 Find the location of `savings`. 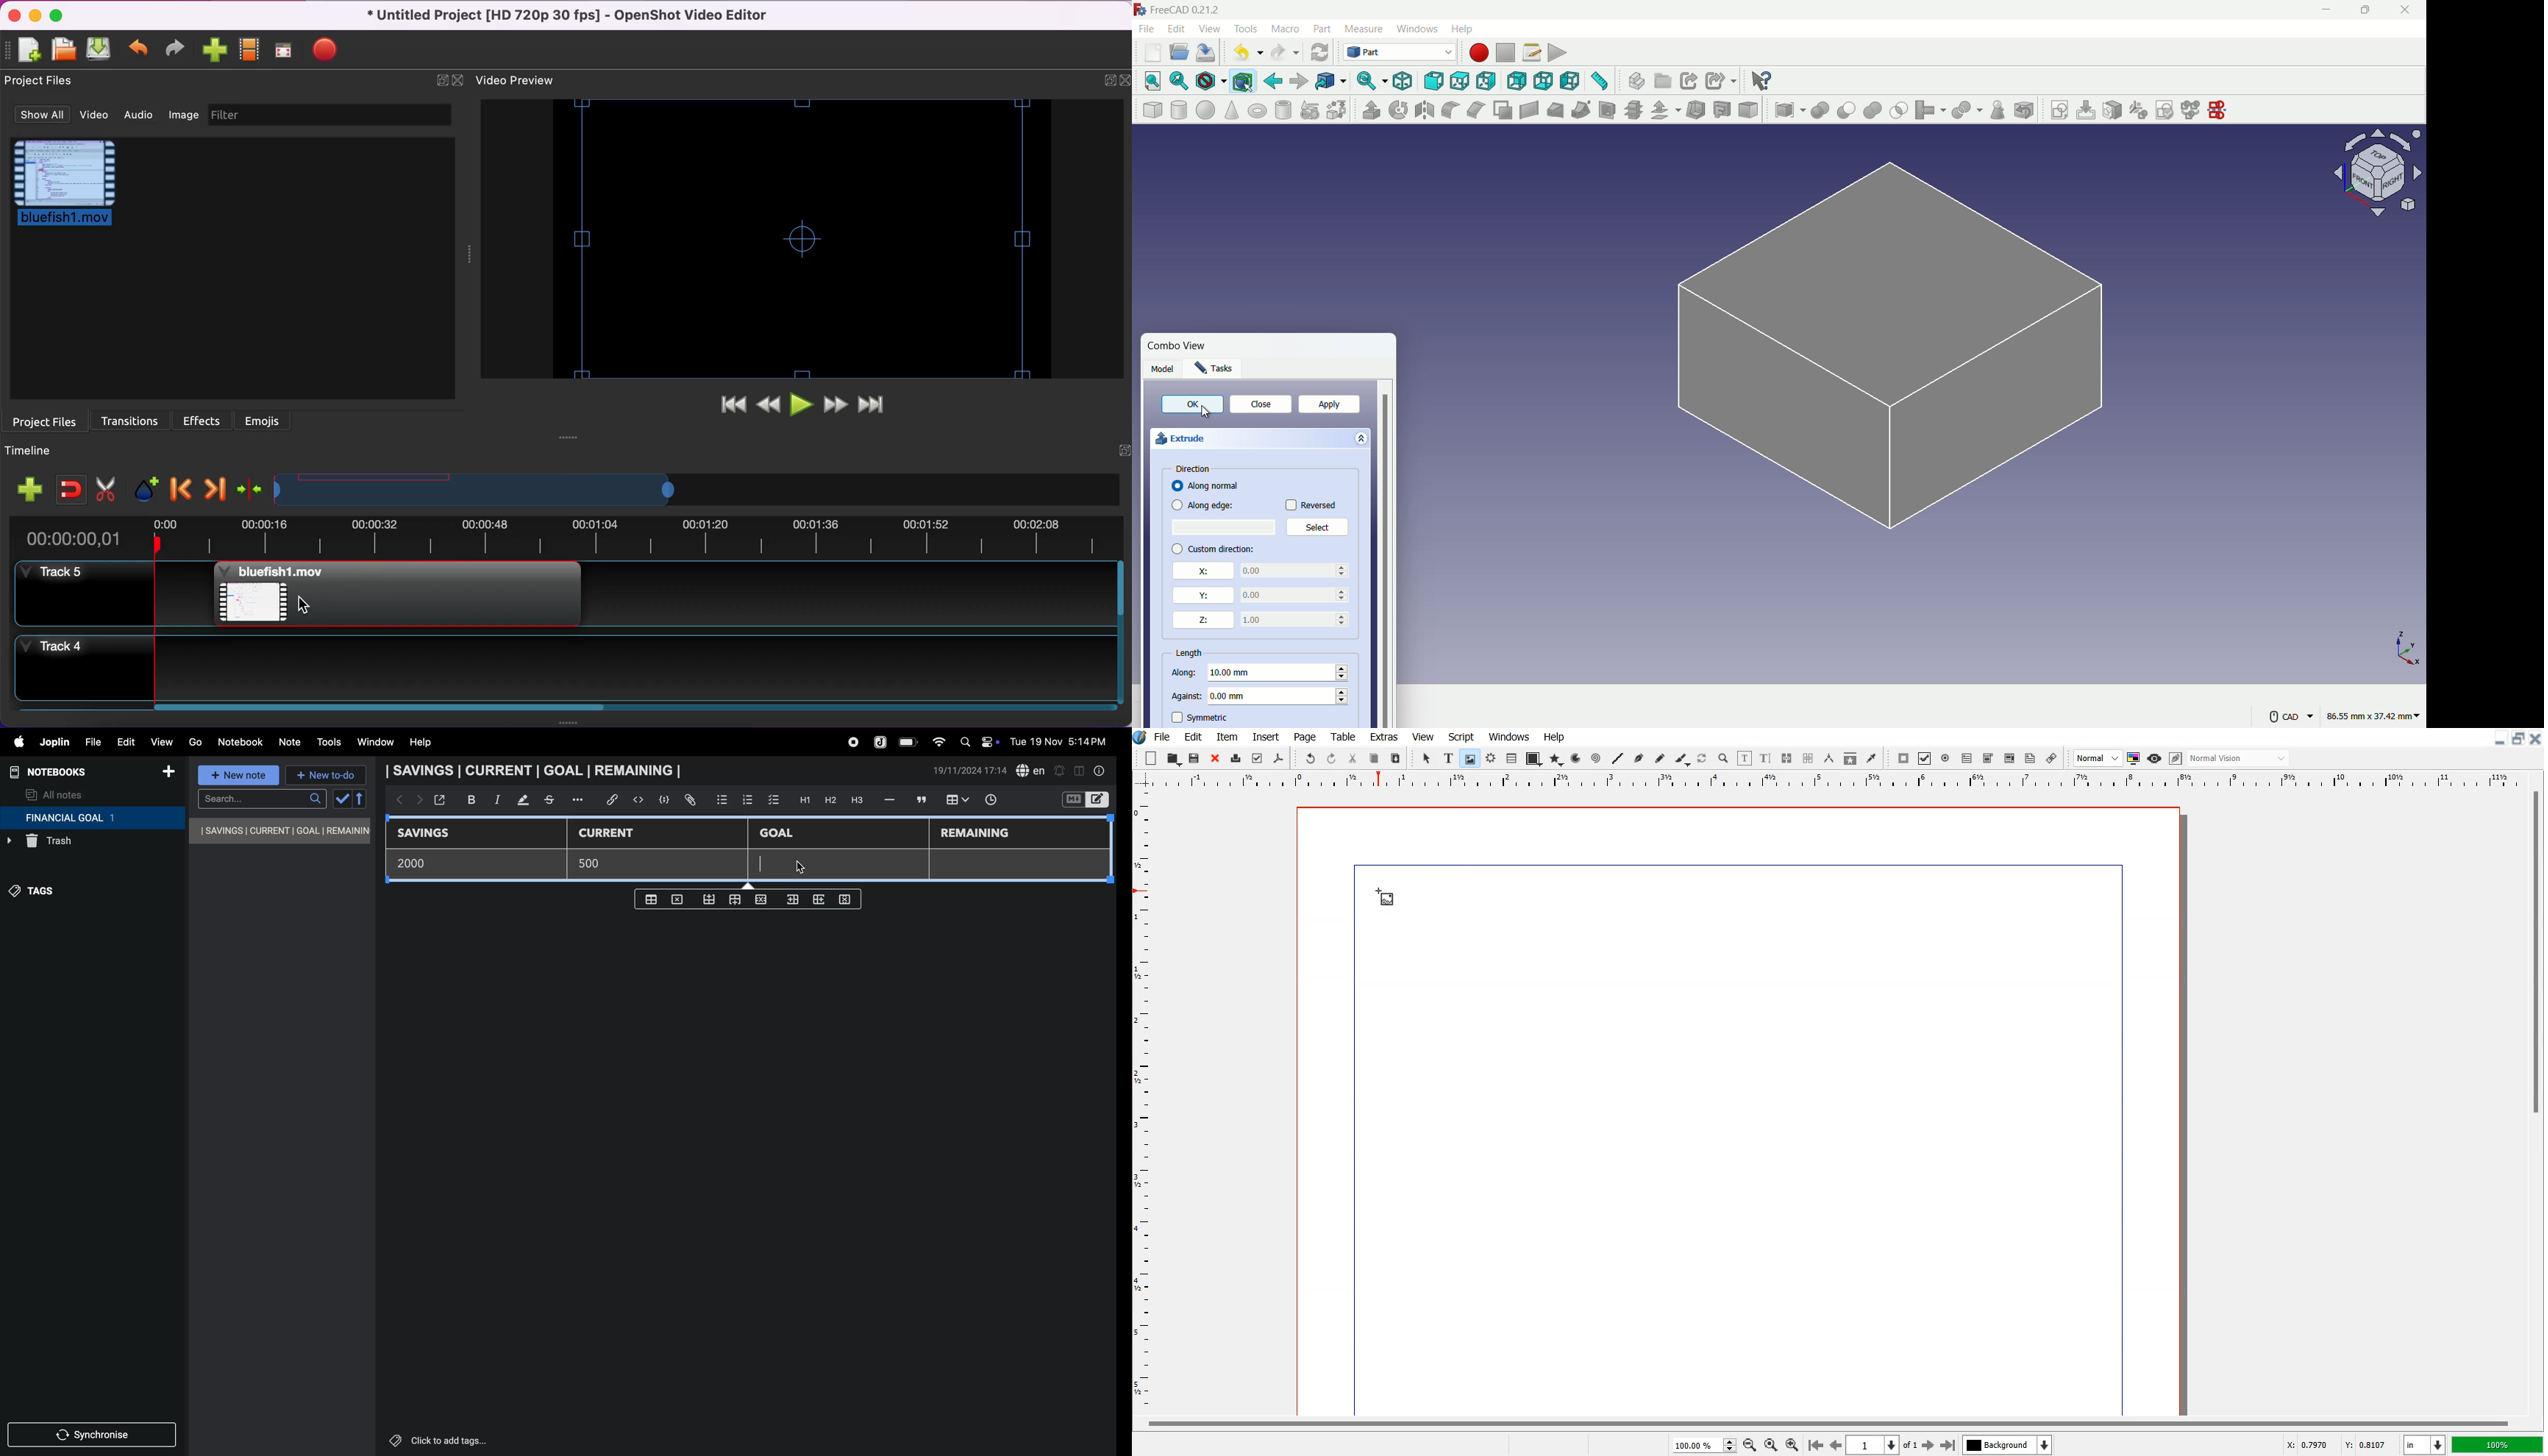

savings is located at coordinates (430, 834).